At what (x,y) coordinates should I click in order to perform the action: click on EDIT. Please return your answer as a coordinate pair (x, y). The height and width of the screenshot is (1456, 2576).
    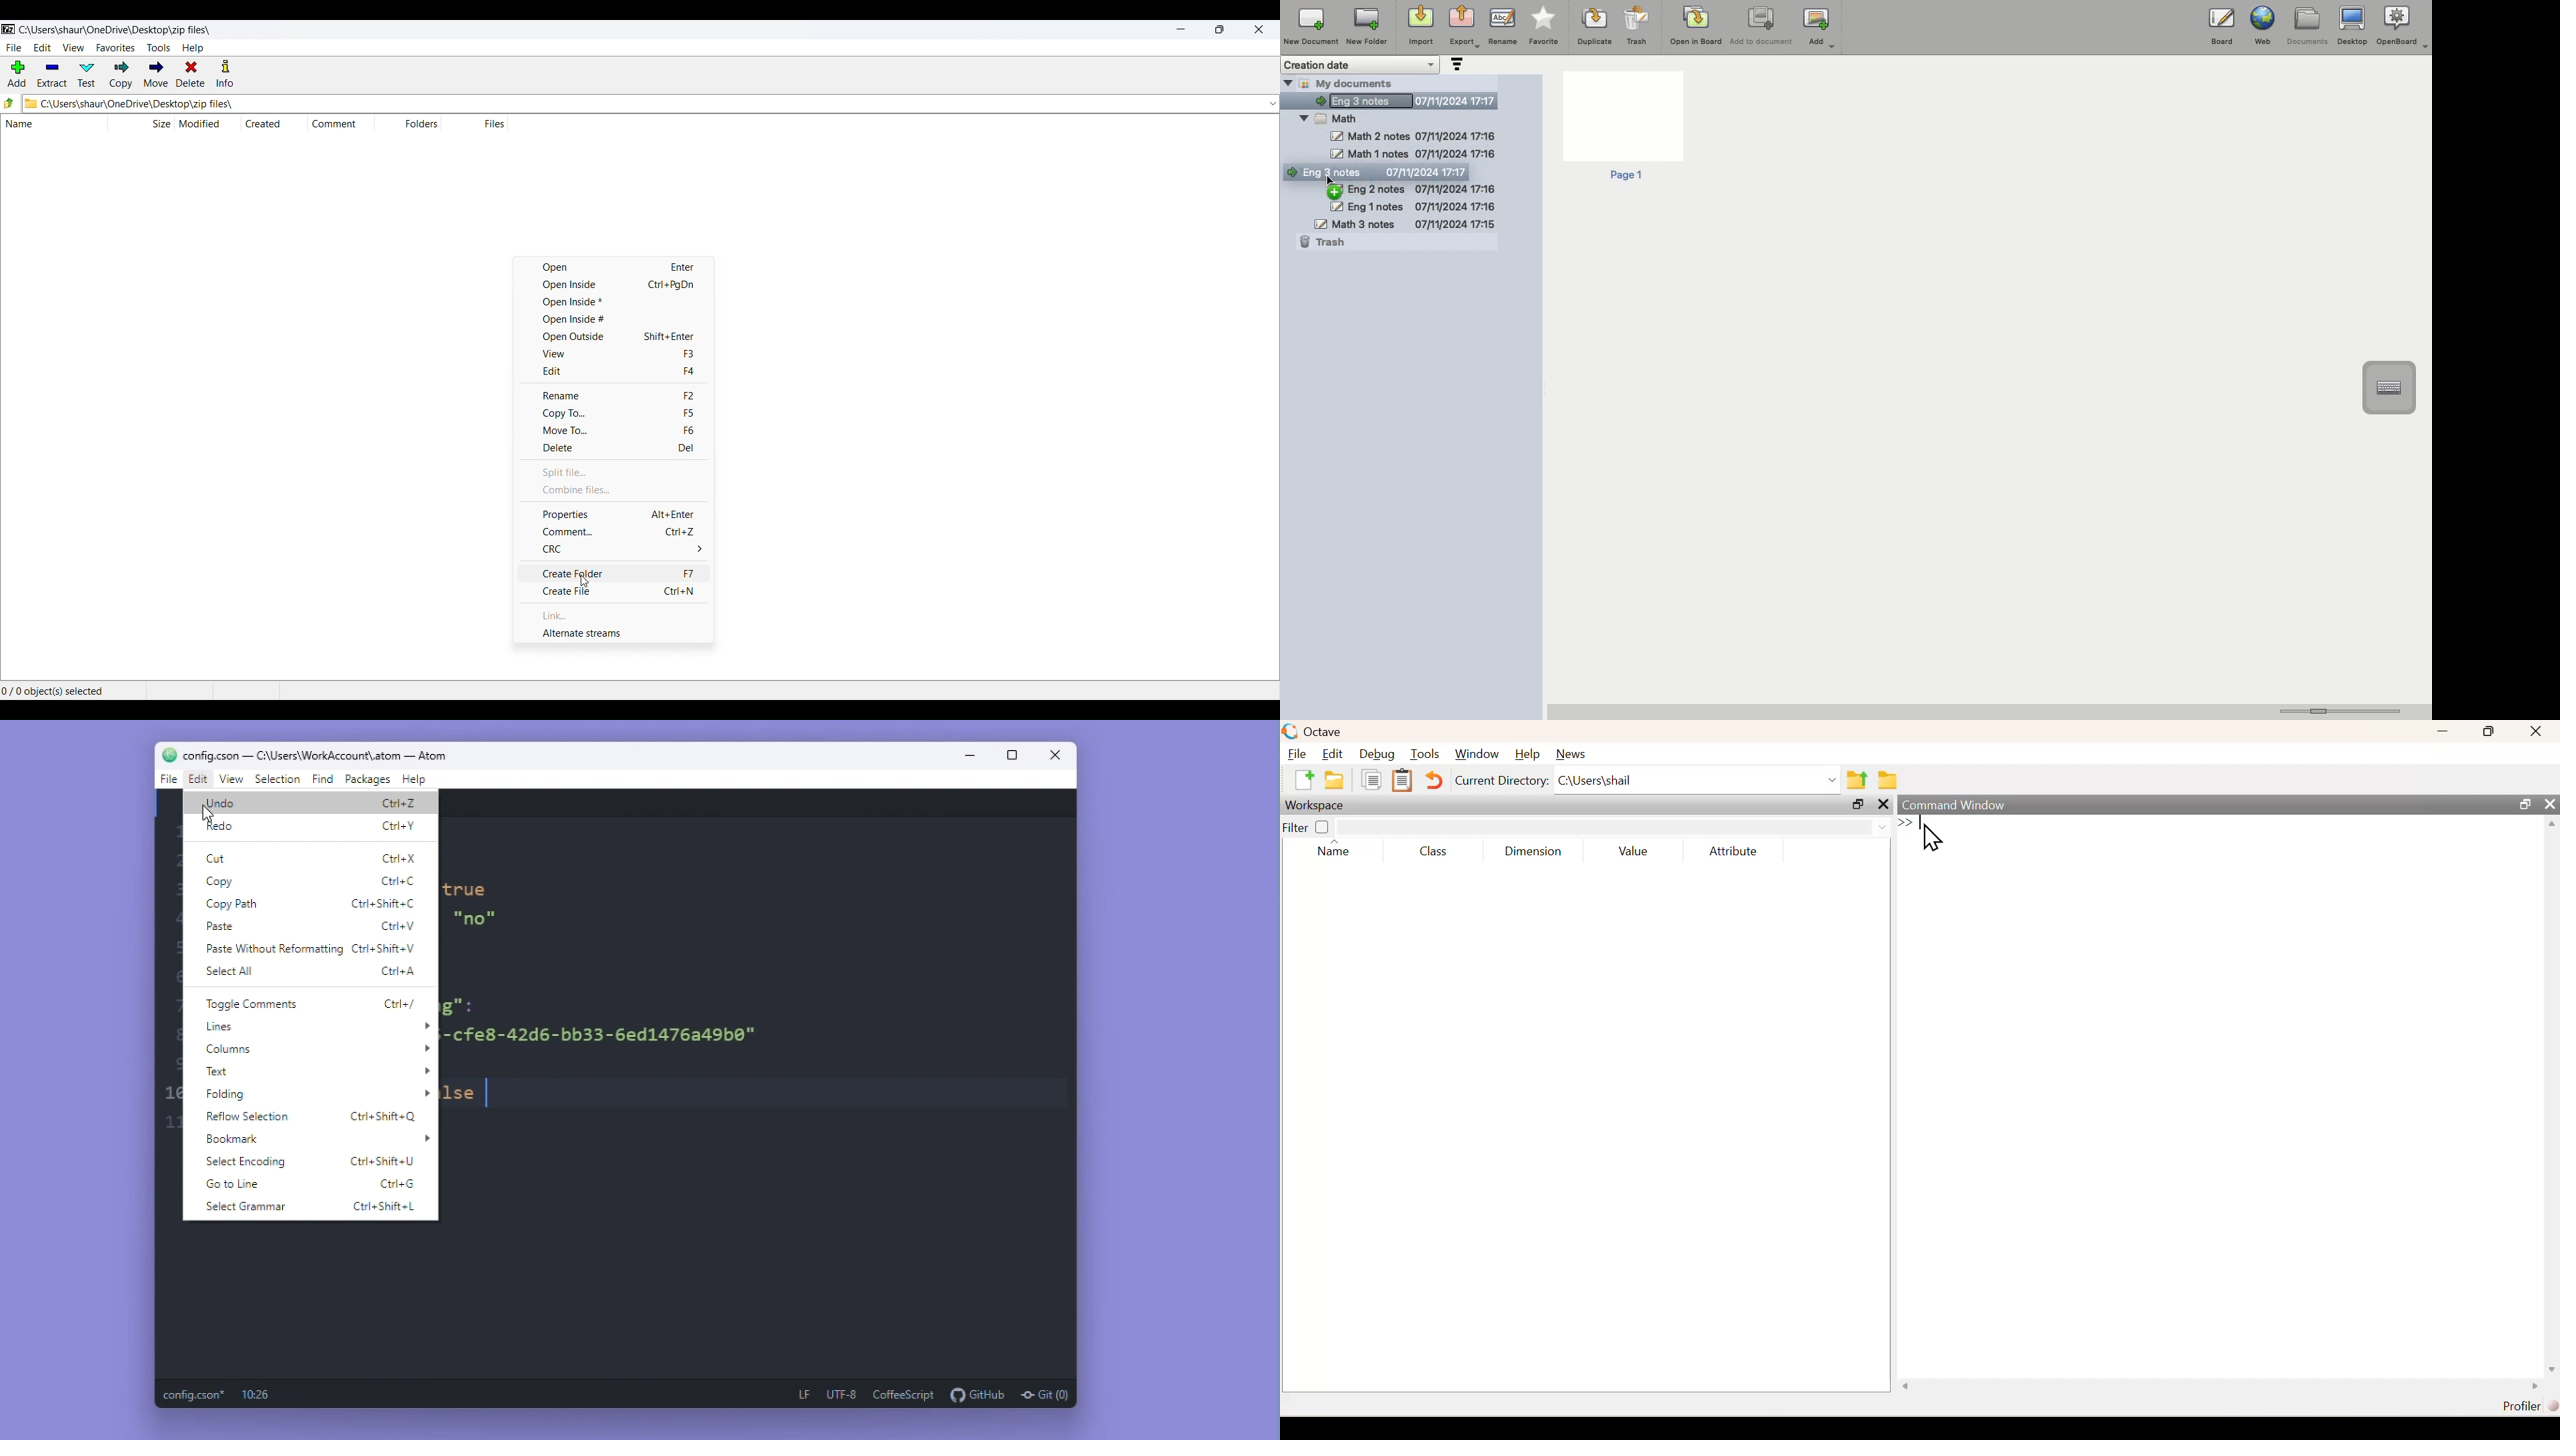
    Looking at the image, I should click on (42, 48).